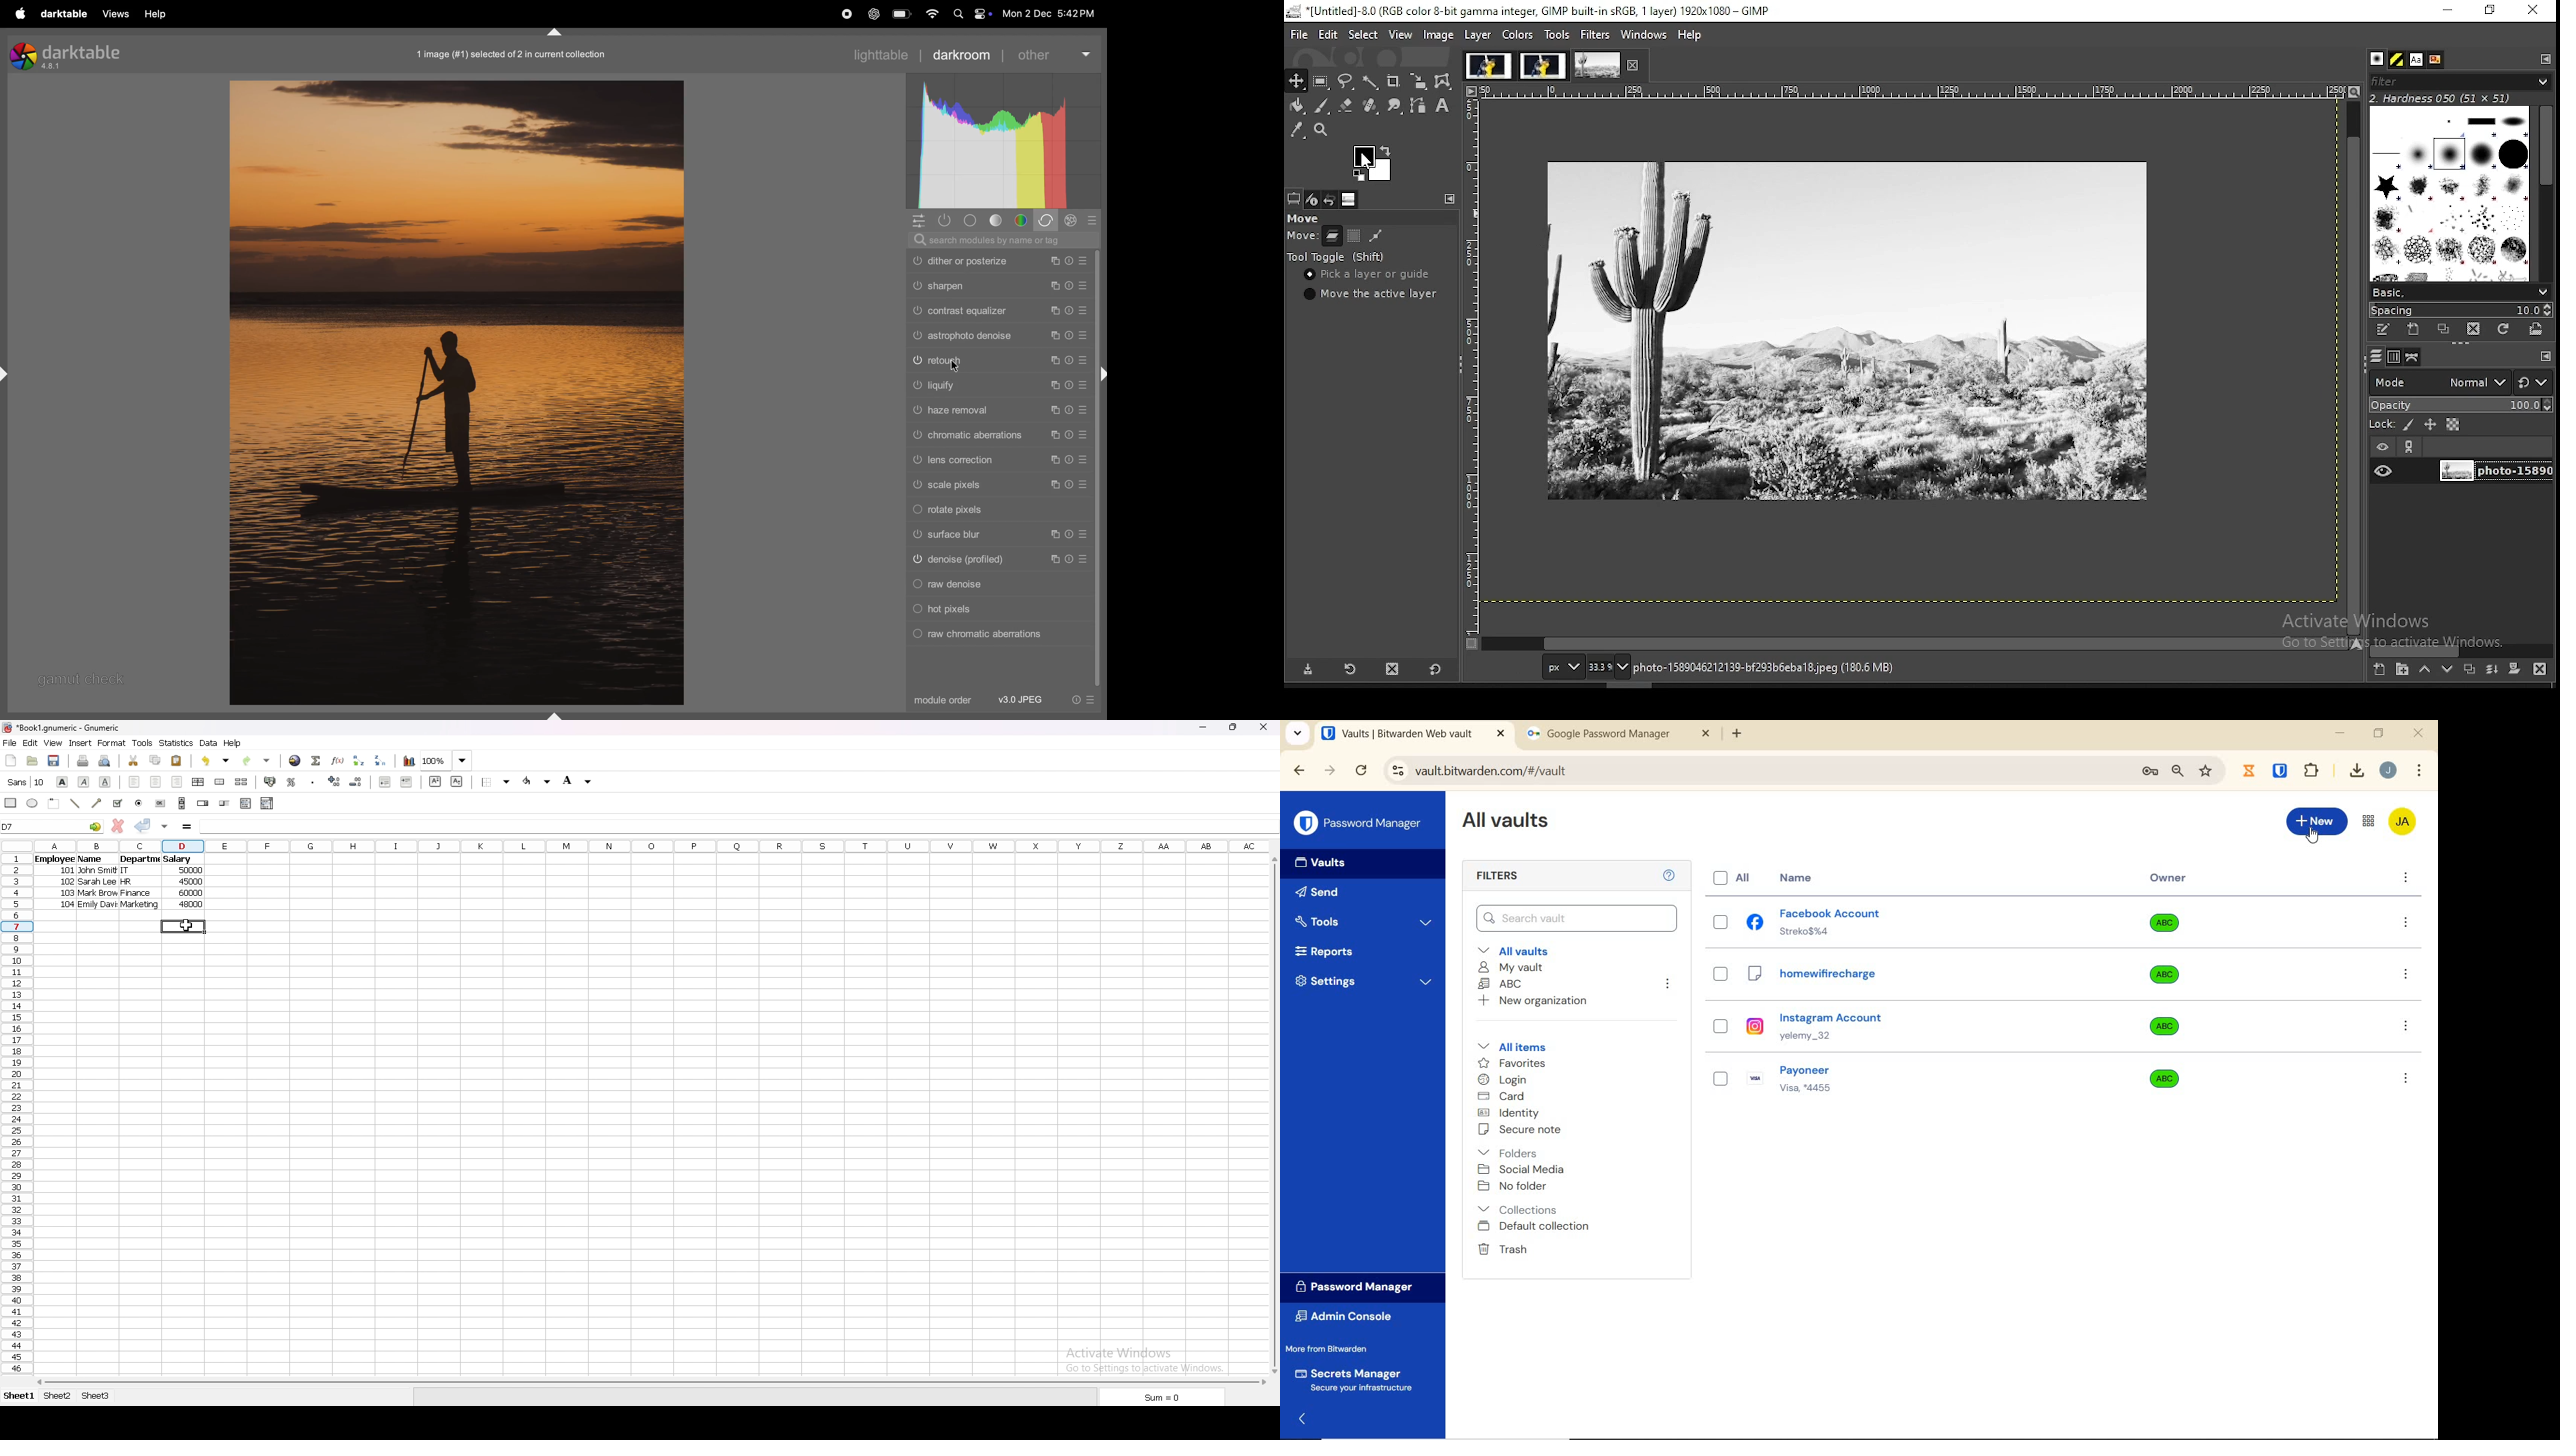  Describe the element at coordinates (292, 781) in the screenshot. I see `percentage` at that location.